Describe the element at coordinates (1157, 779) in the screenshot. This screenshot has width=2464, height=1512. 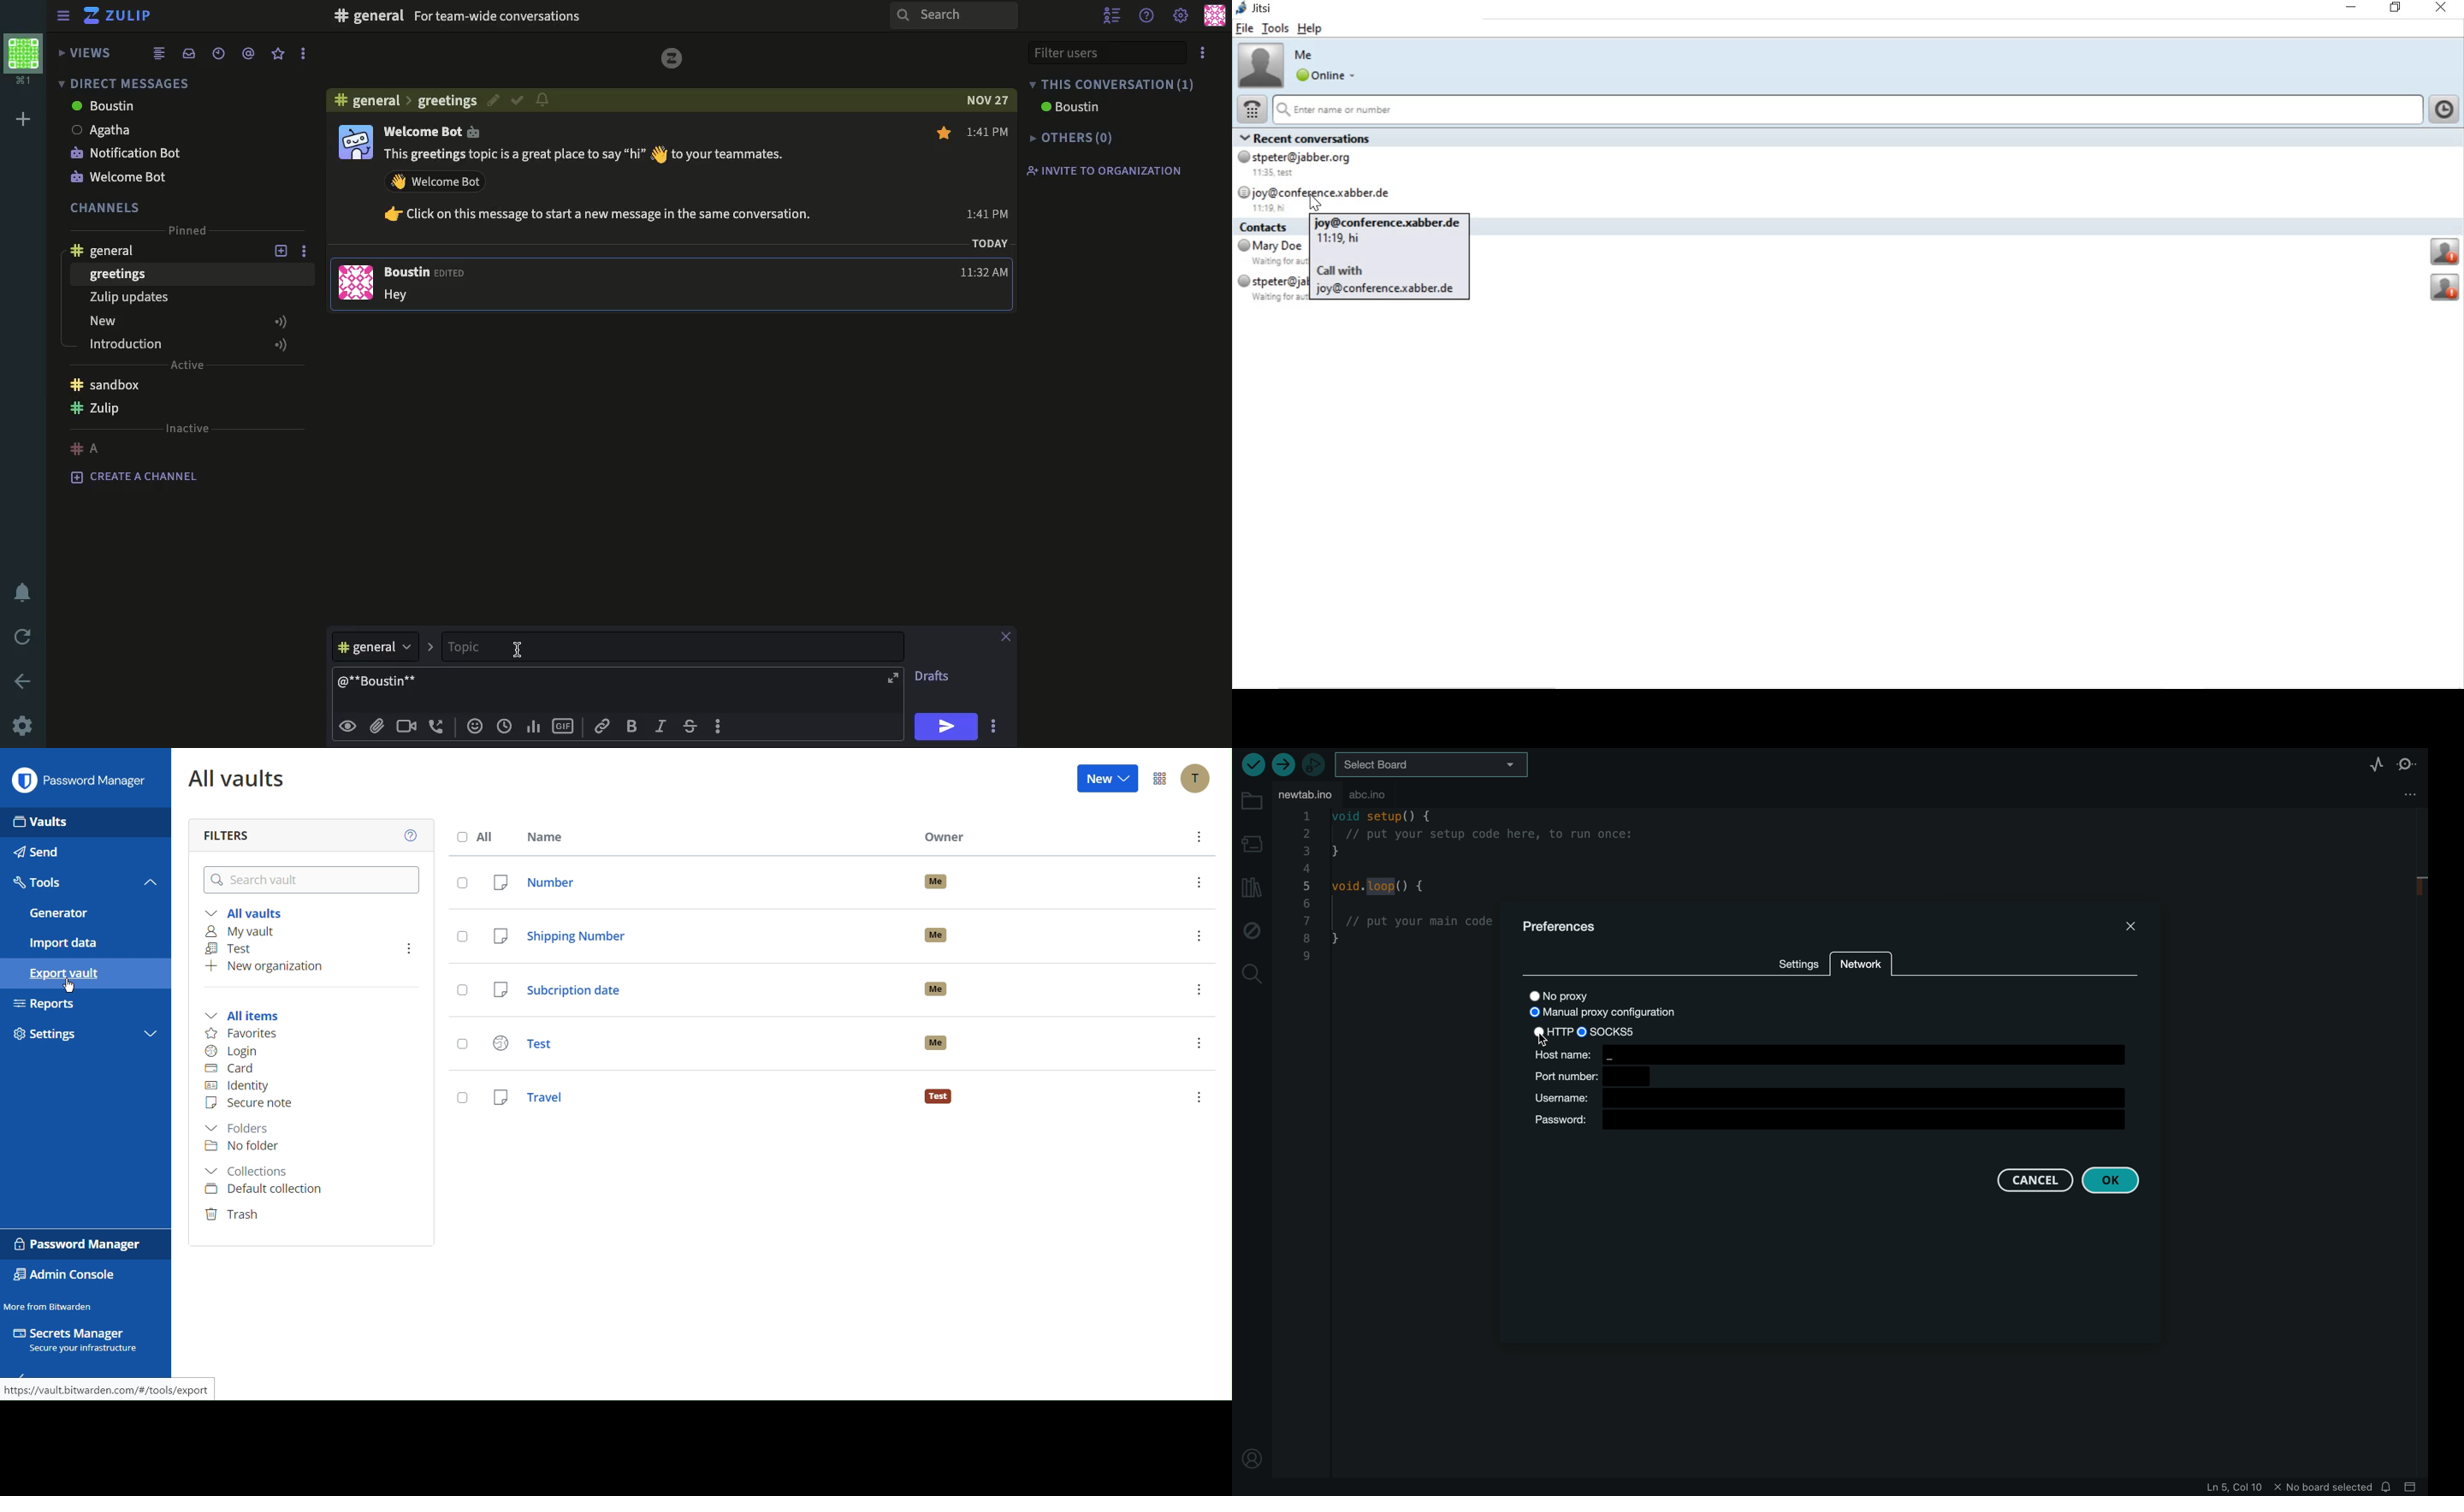
I see `More options` at that location.